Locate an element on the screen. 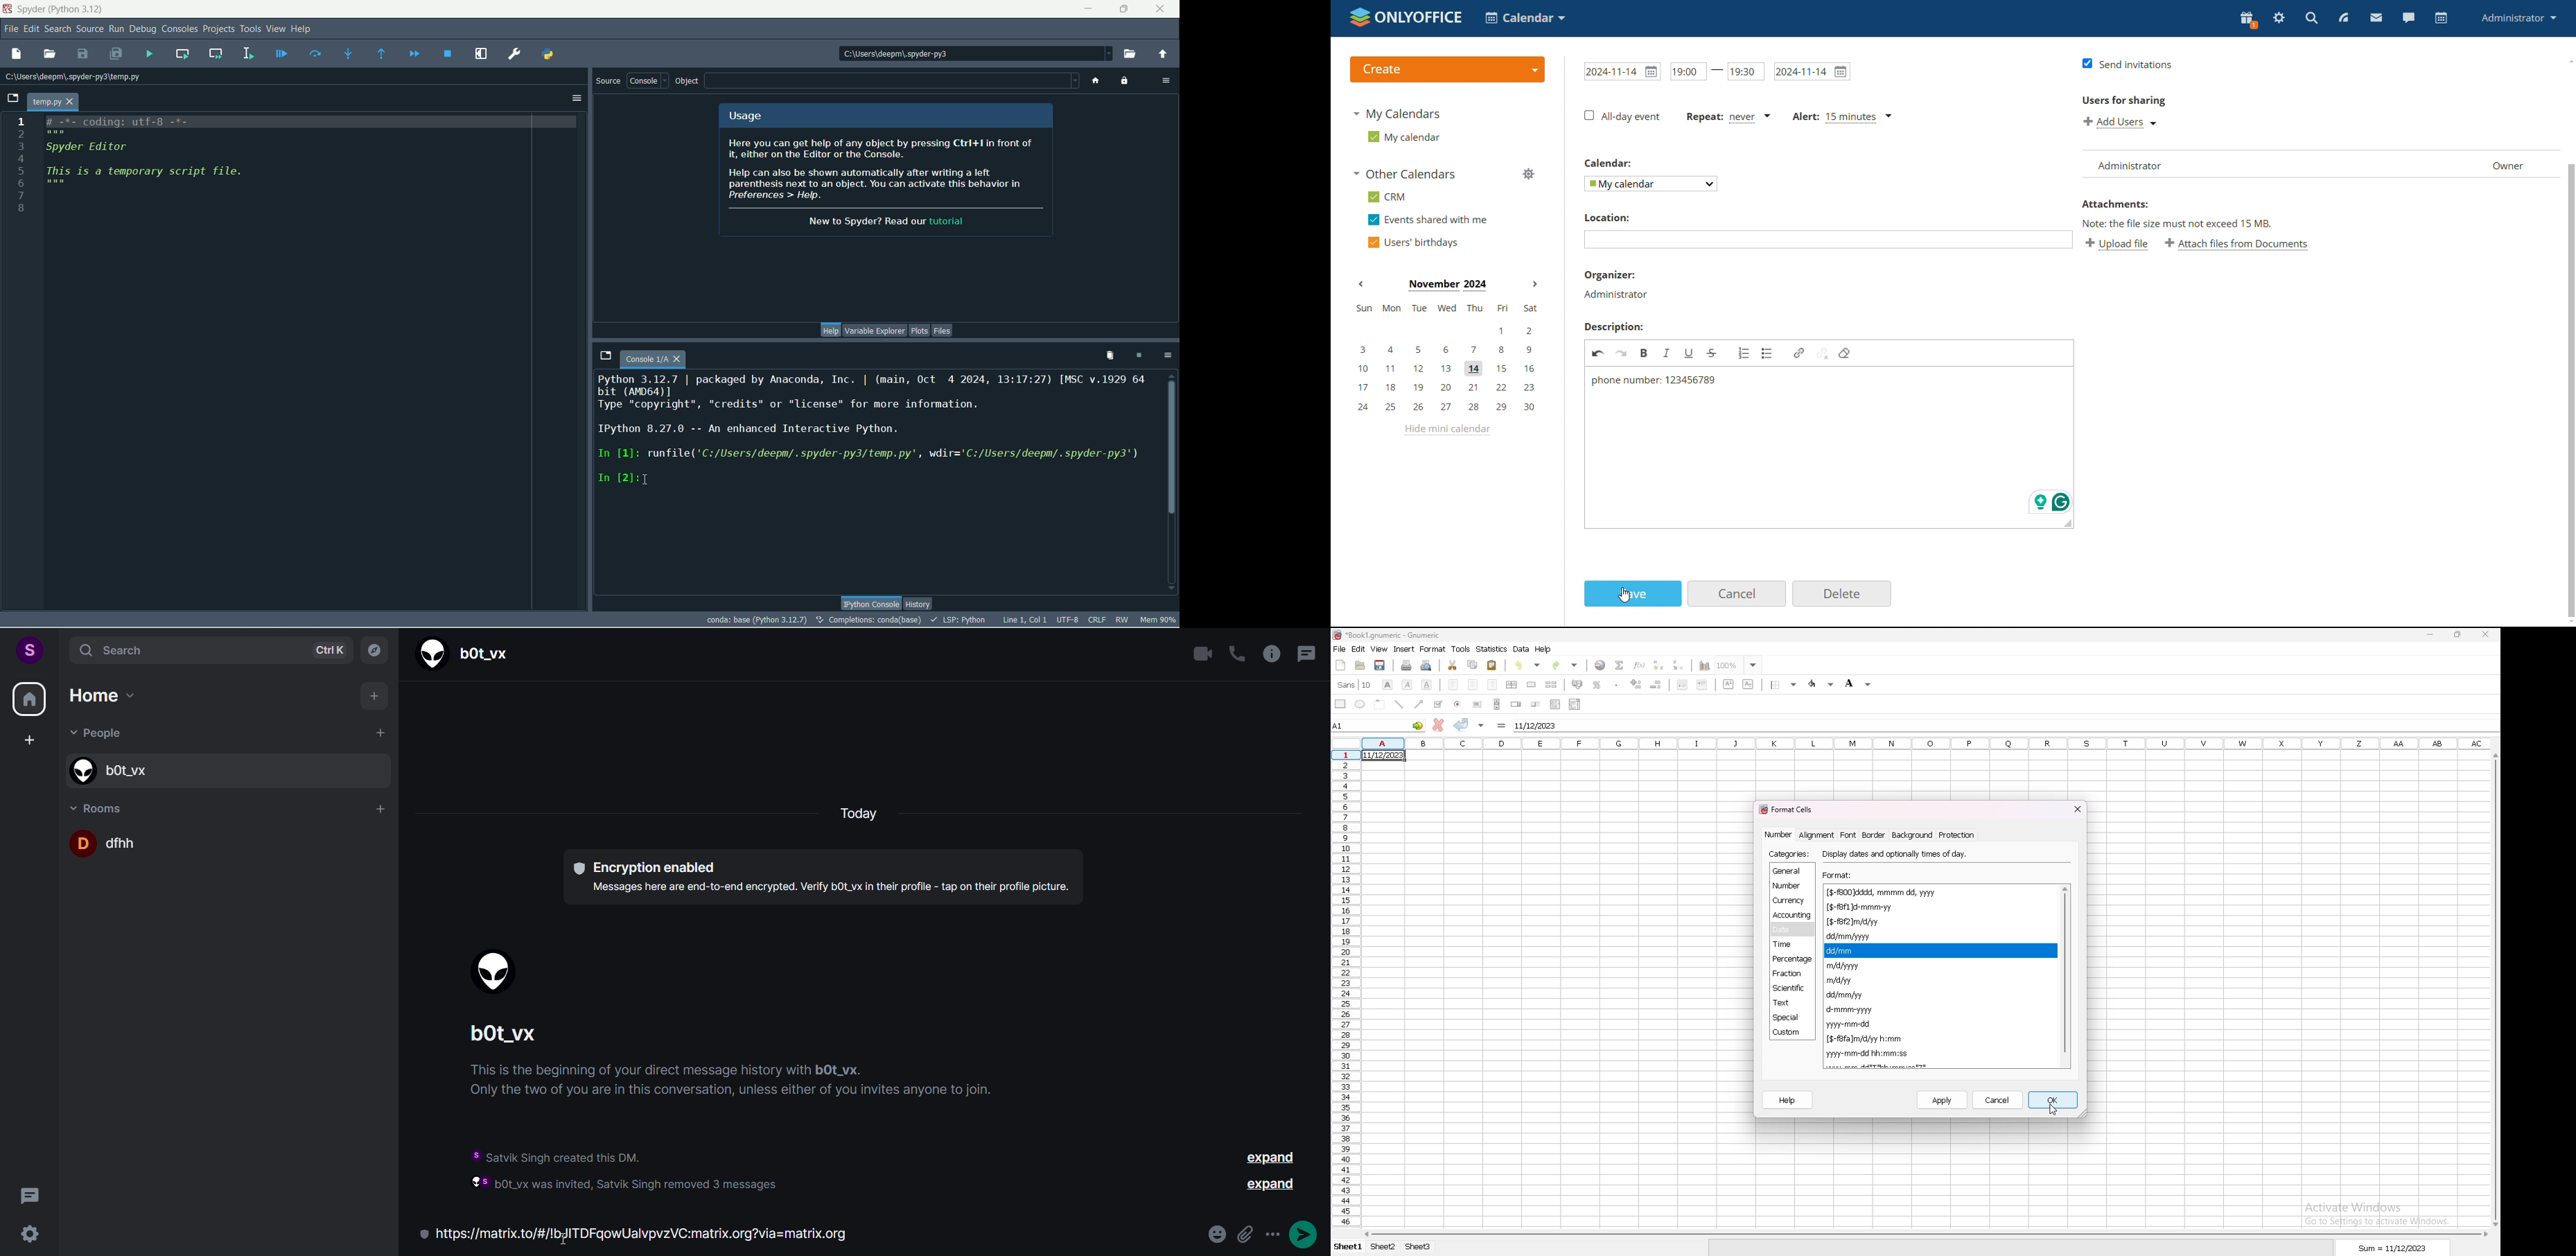  rectangle is located at coordinates (1340, 704).